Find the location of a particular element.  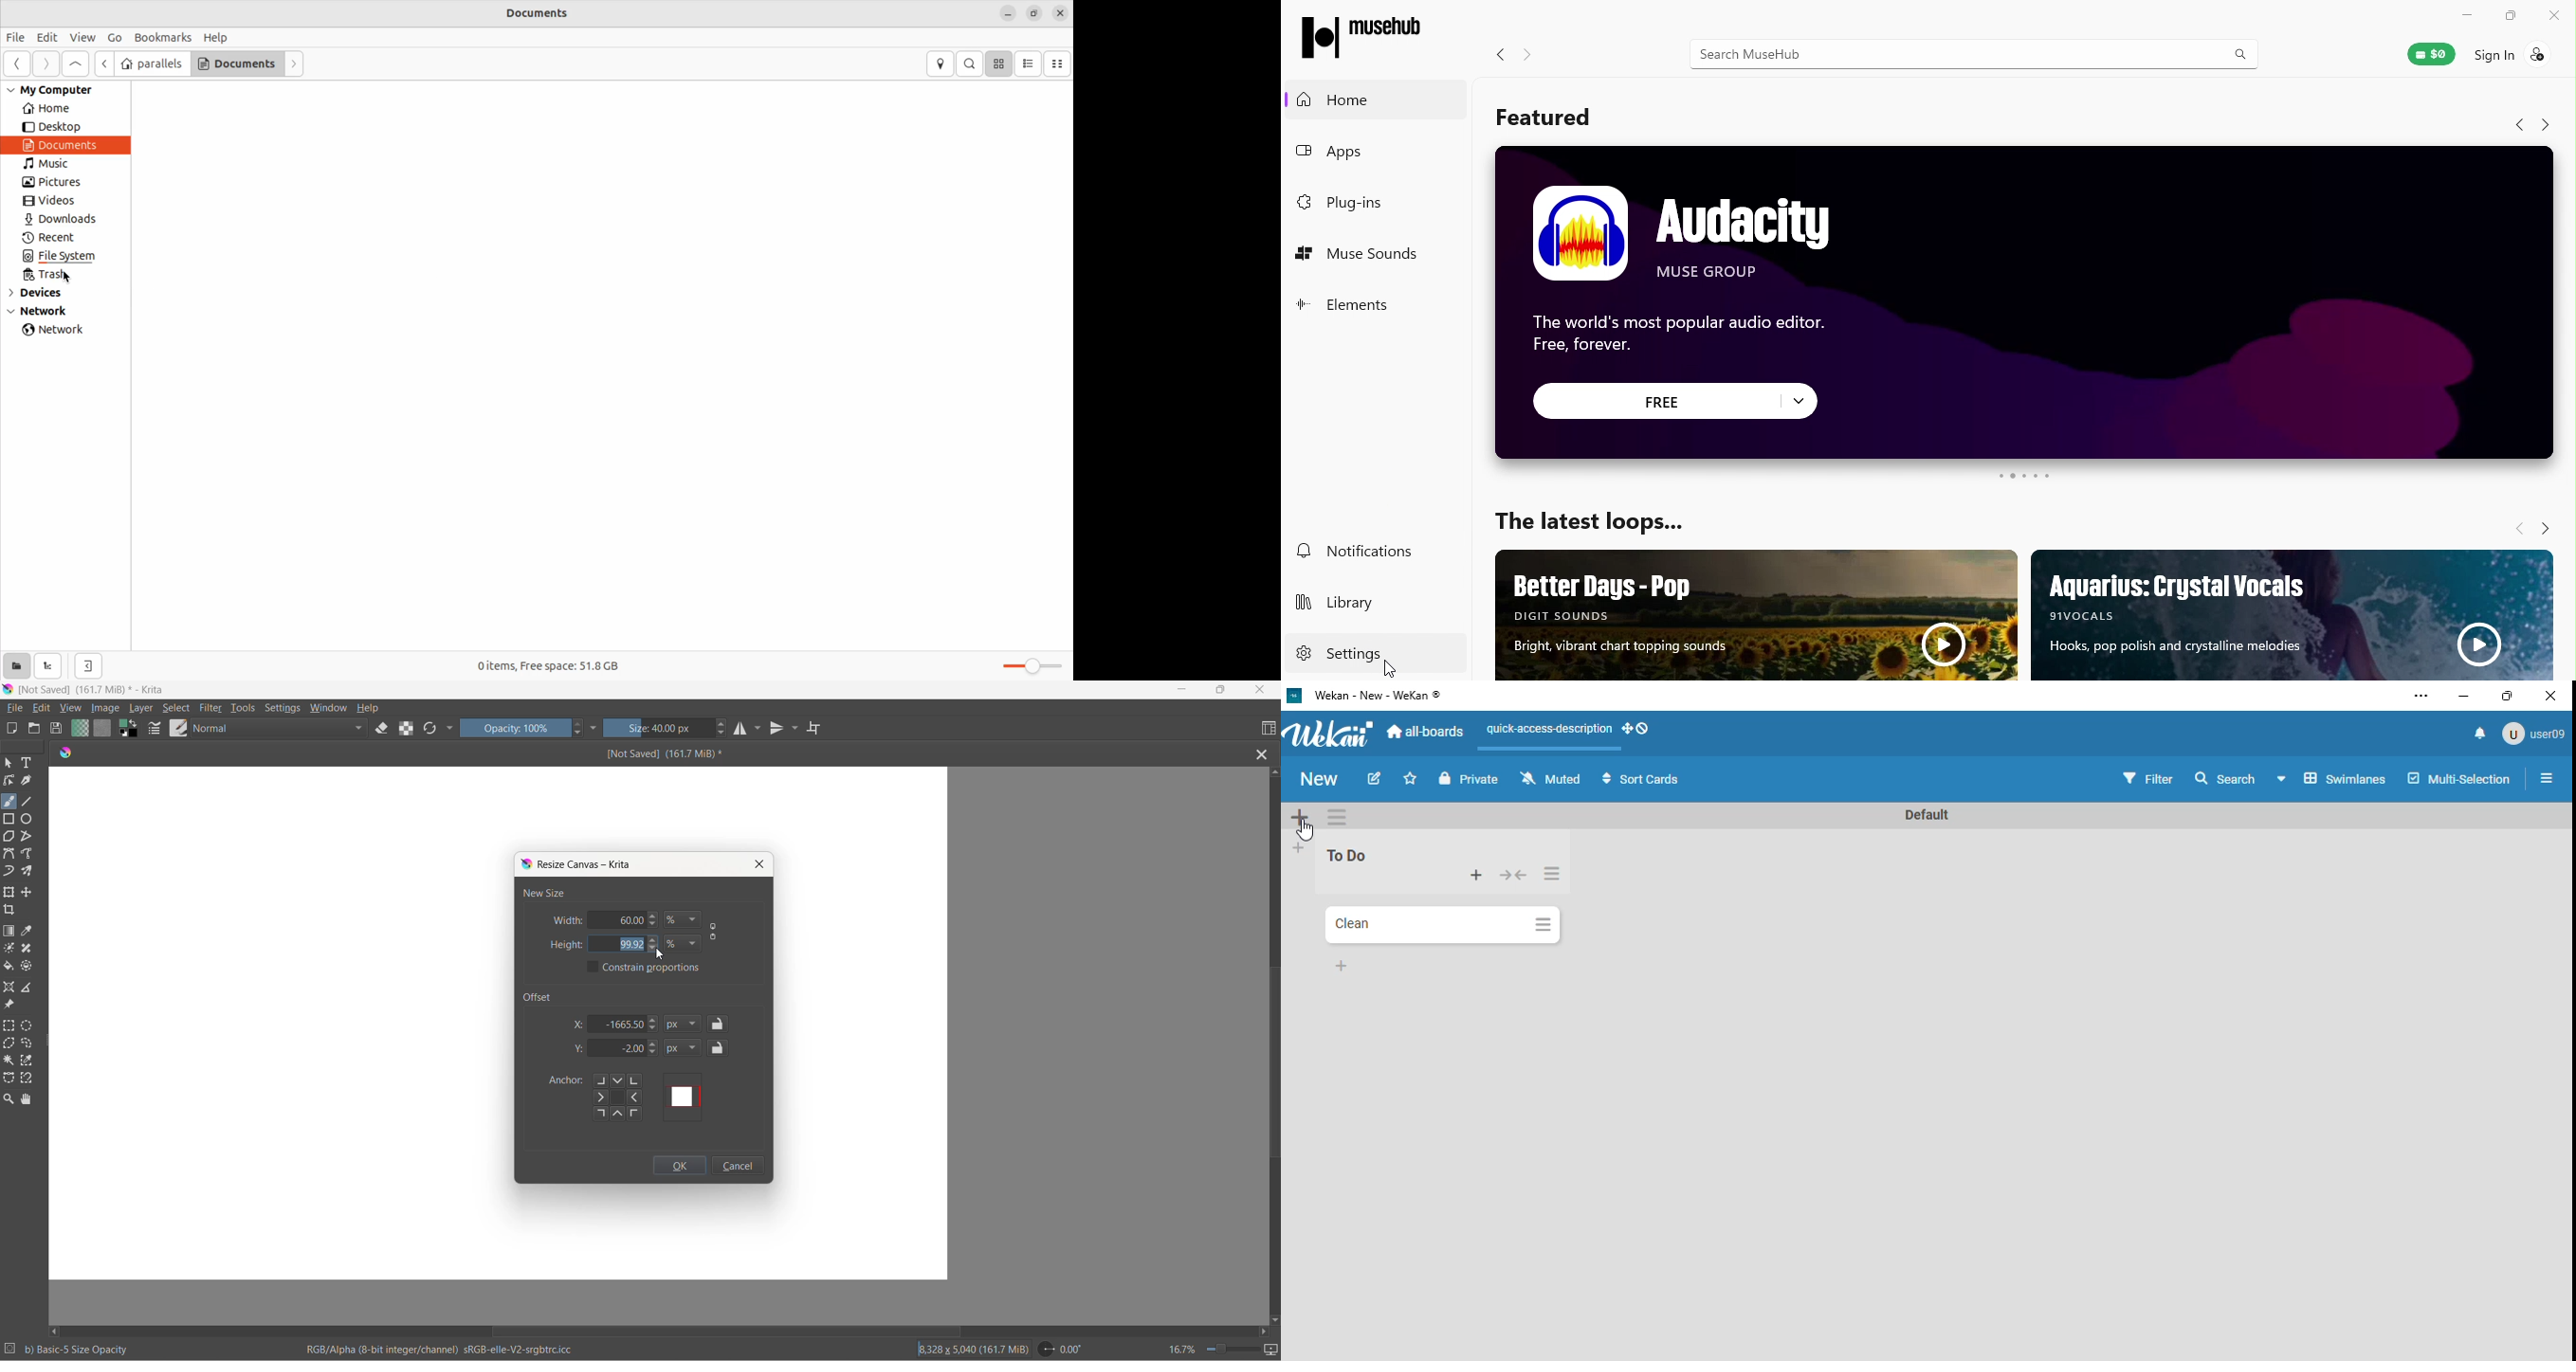

swimlane actions is located at coordinates (1338, 818).